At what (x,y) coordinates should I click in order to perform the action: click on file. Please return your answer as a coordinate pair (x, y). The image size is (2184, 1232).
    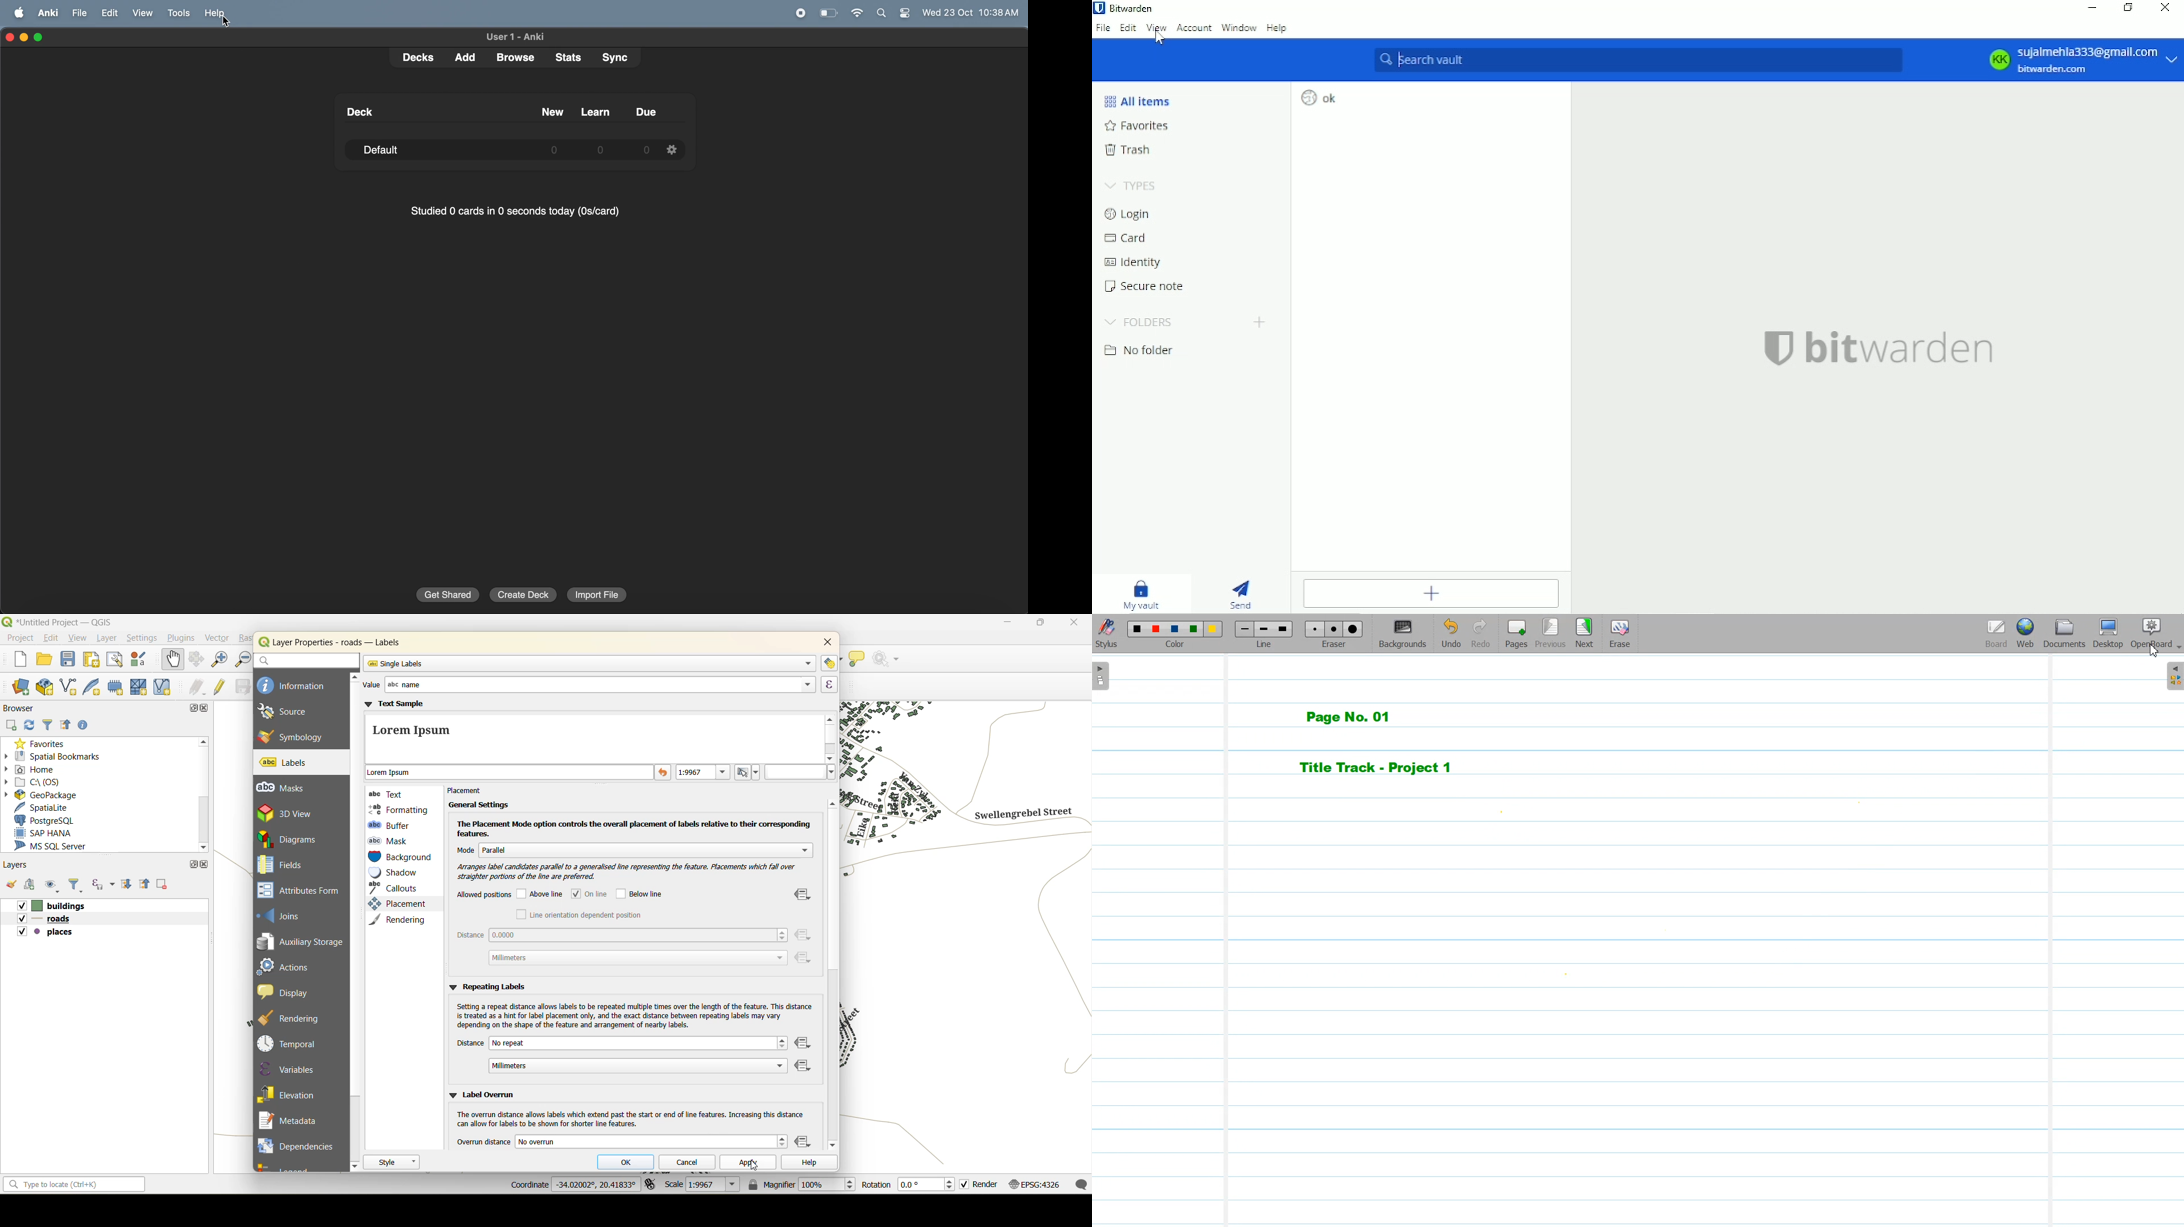
    Looking at the image, I should click on (80, 12).